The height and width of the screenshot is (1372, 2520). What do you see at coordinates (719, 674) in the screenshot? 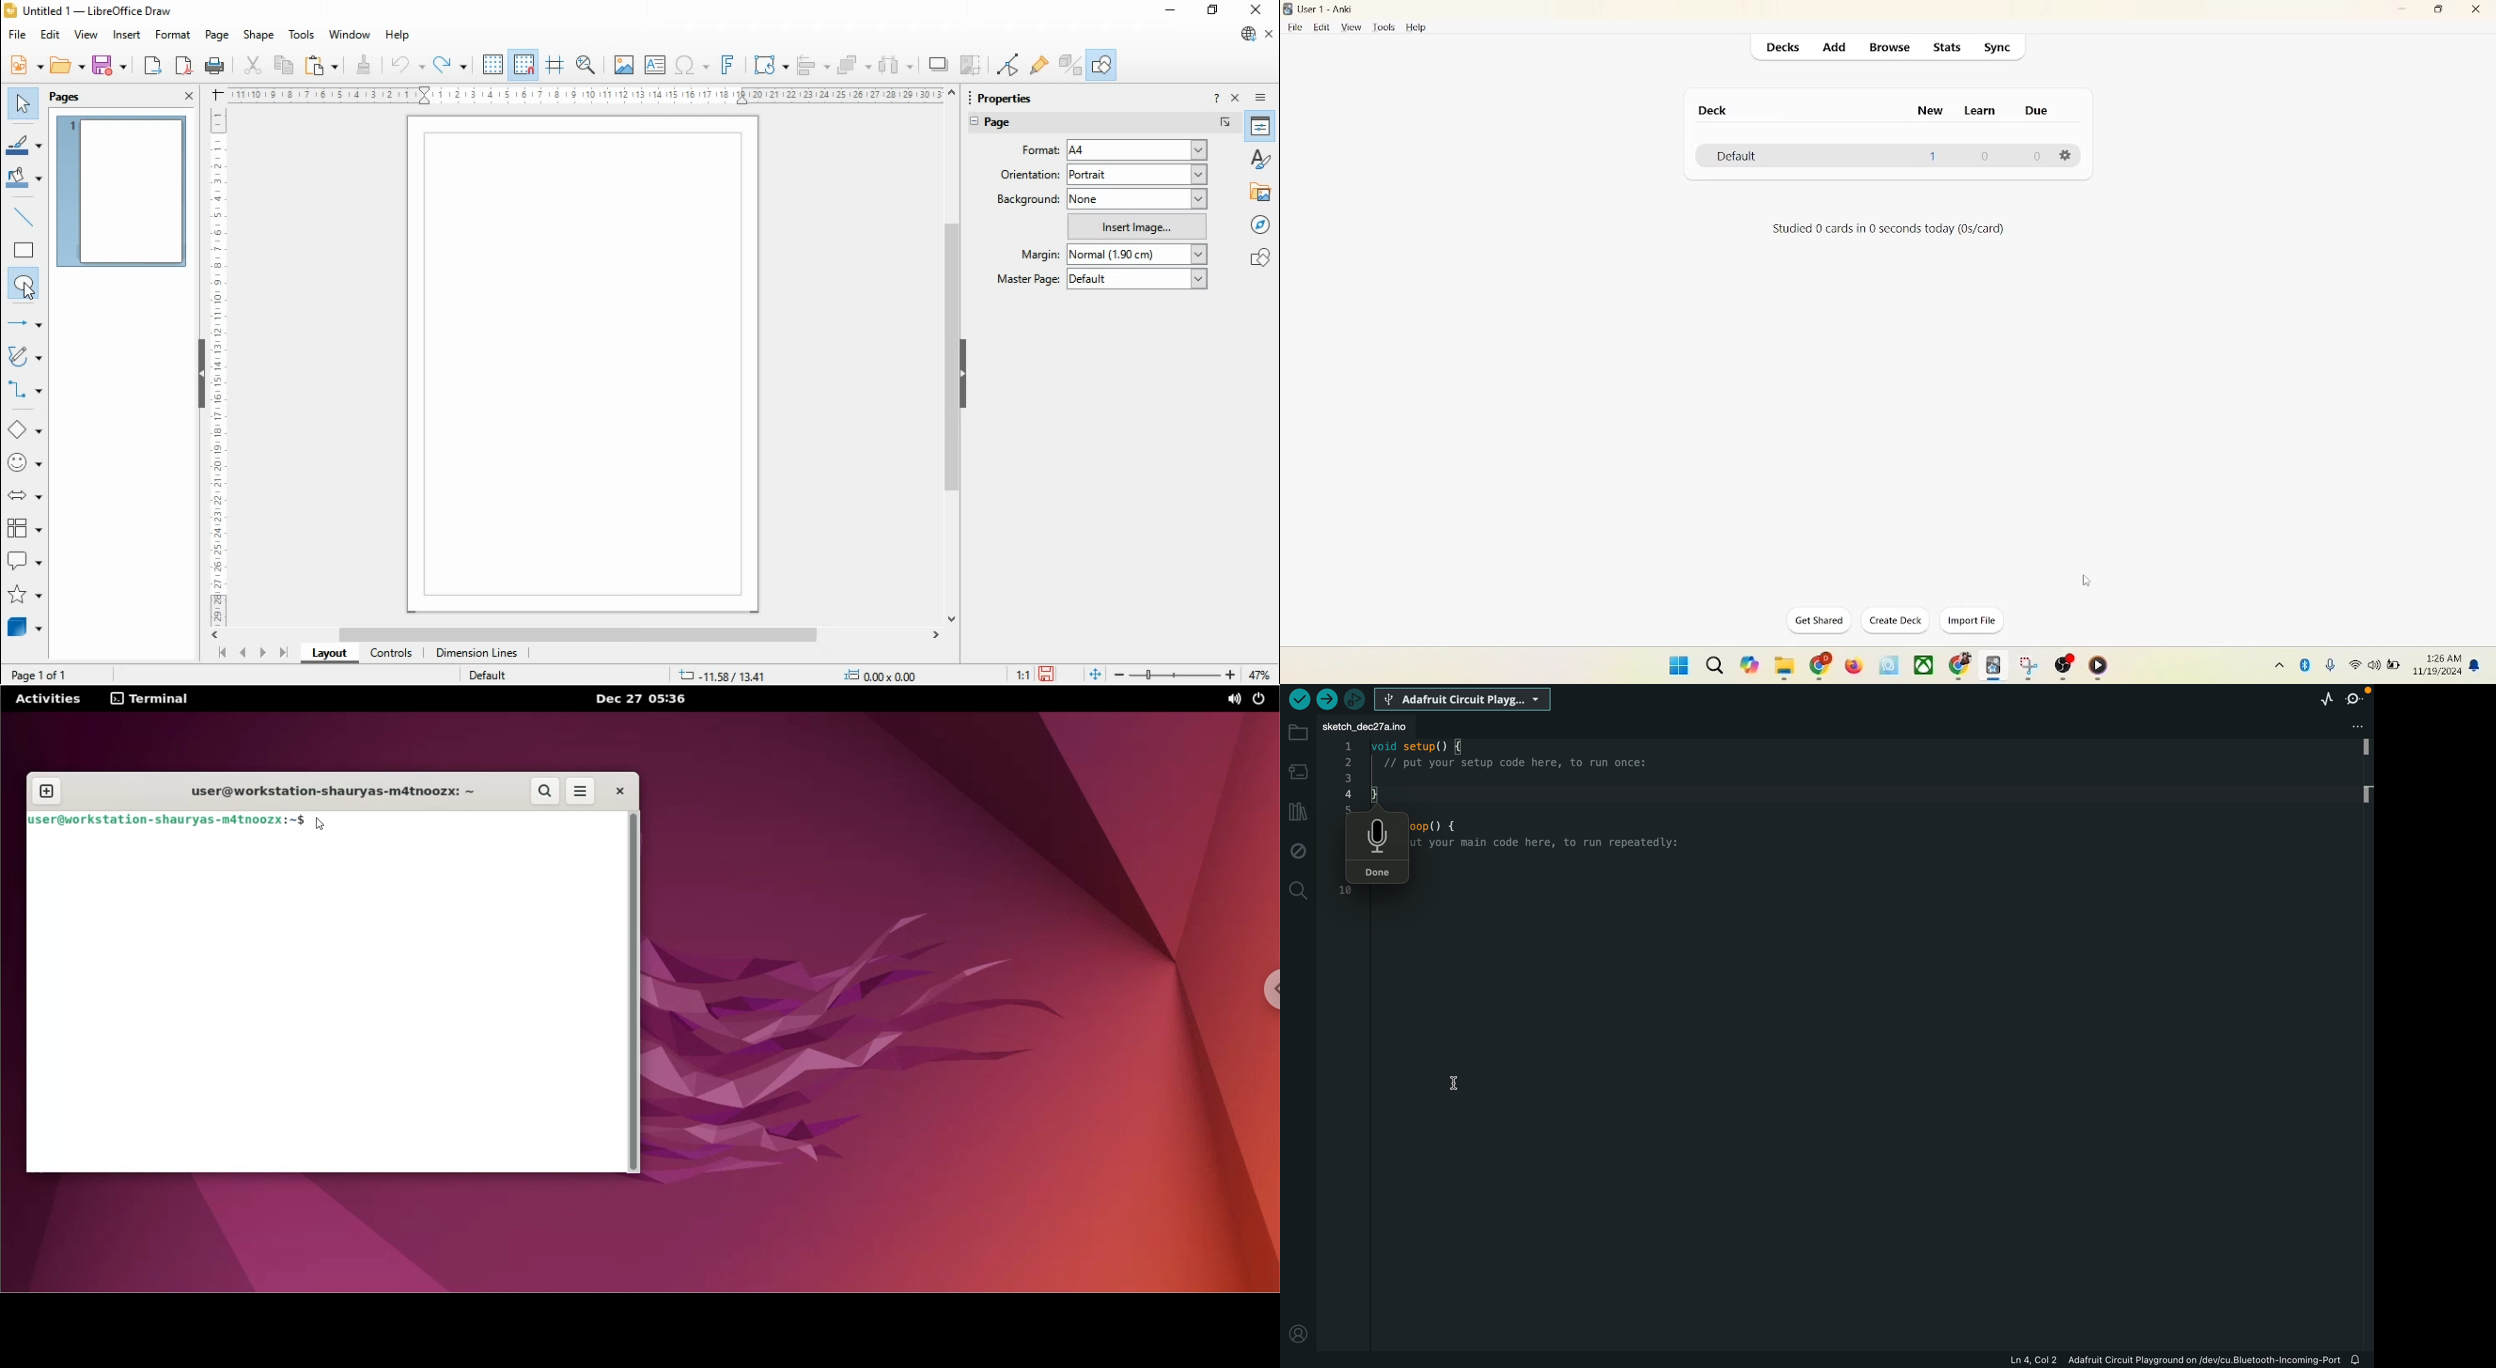
I see ` .11.58/ 13.41` at bounding box center [719, 674].